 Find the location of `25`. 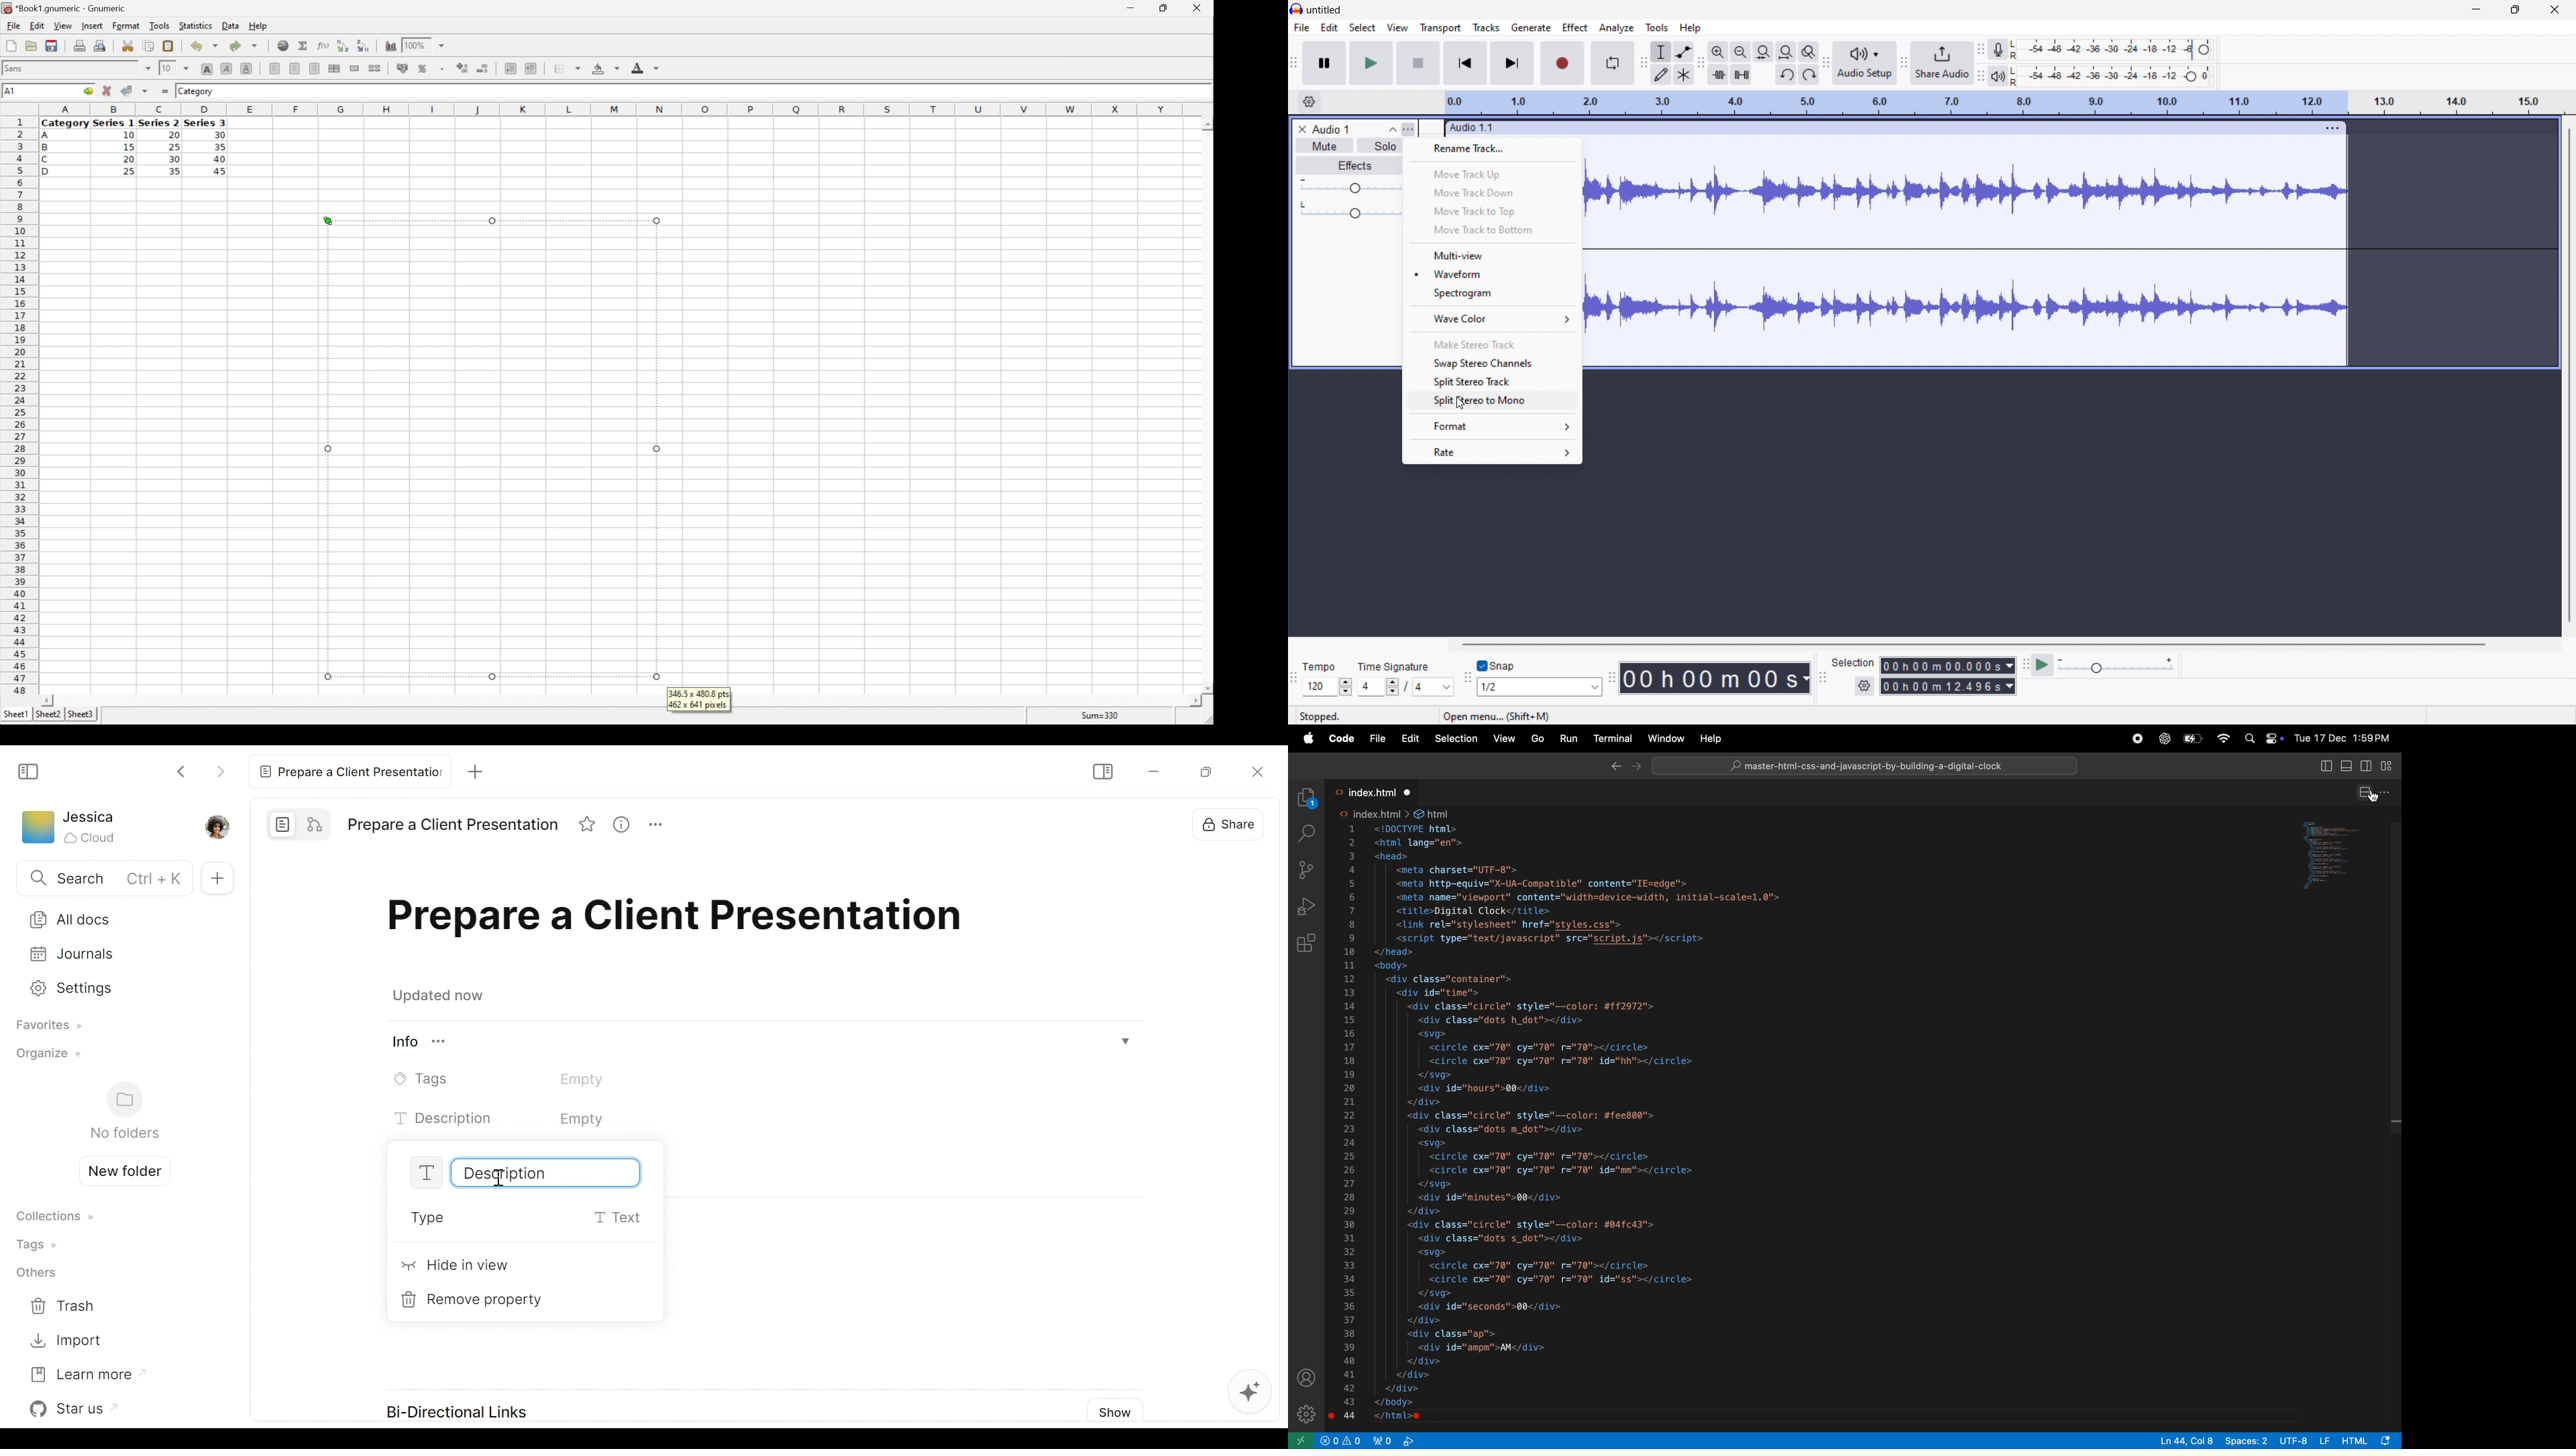

25 is located at coordinates (128, 172).